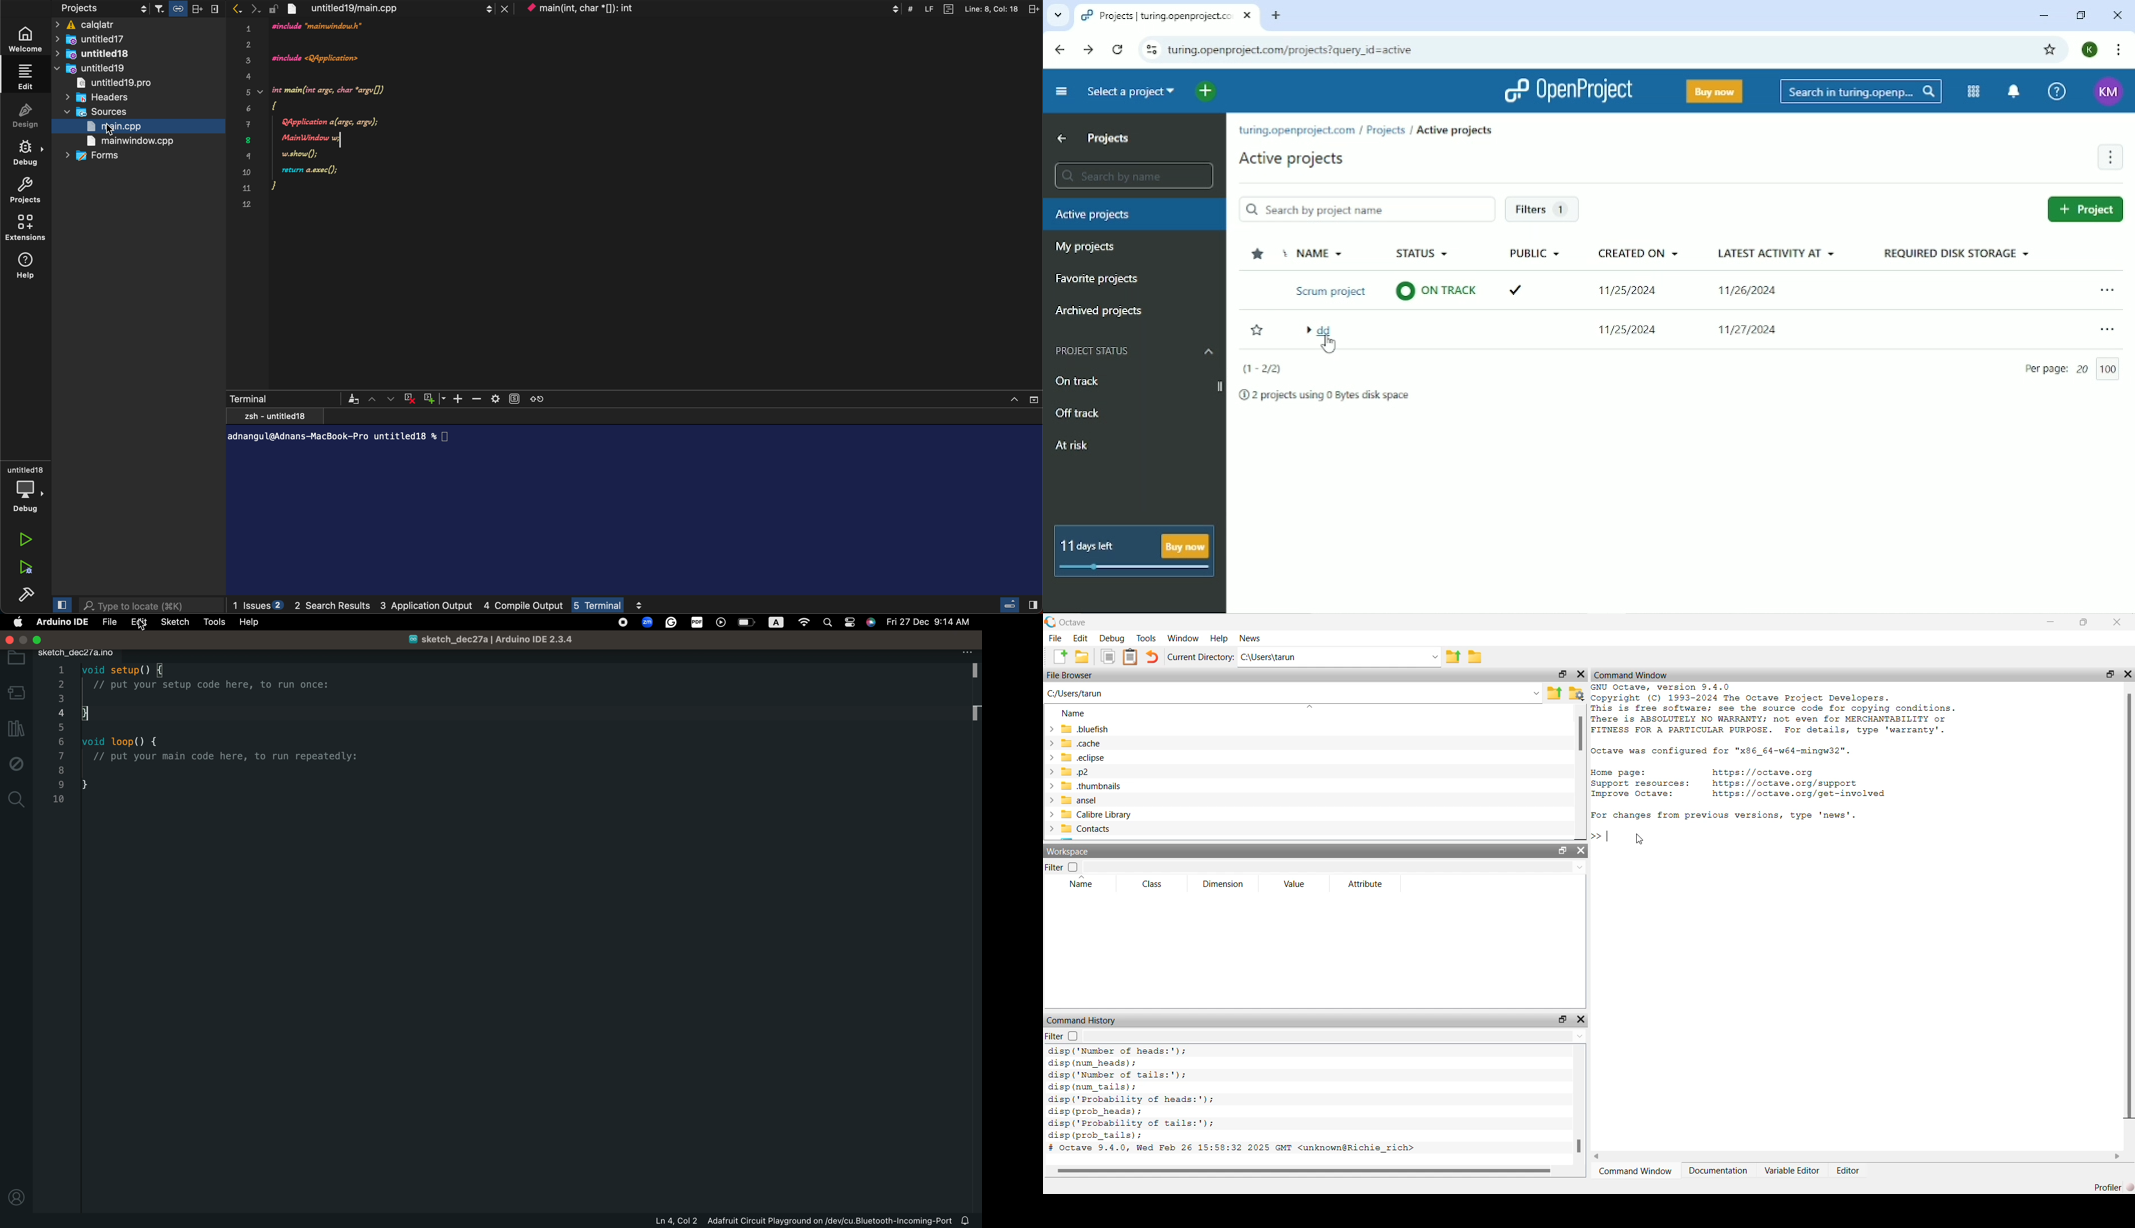 The height and width of the screenshot is (1232, 2156). Describe the element at coordinates (1330, 657) in the screenshot. I see `C:\Users\tarun` at that location.